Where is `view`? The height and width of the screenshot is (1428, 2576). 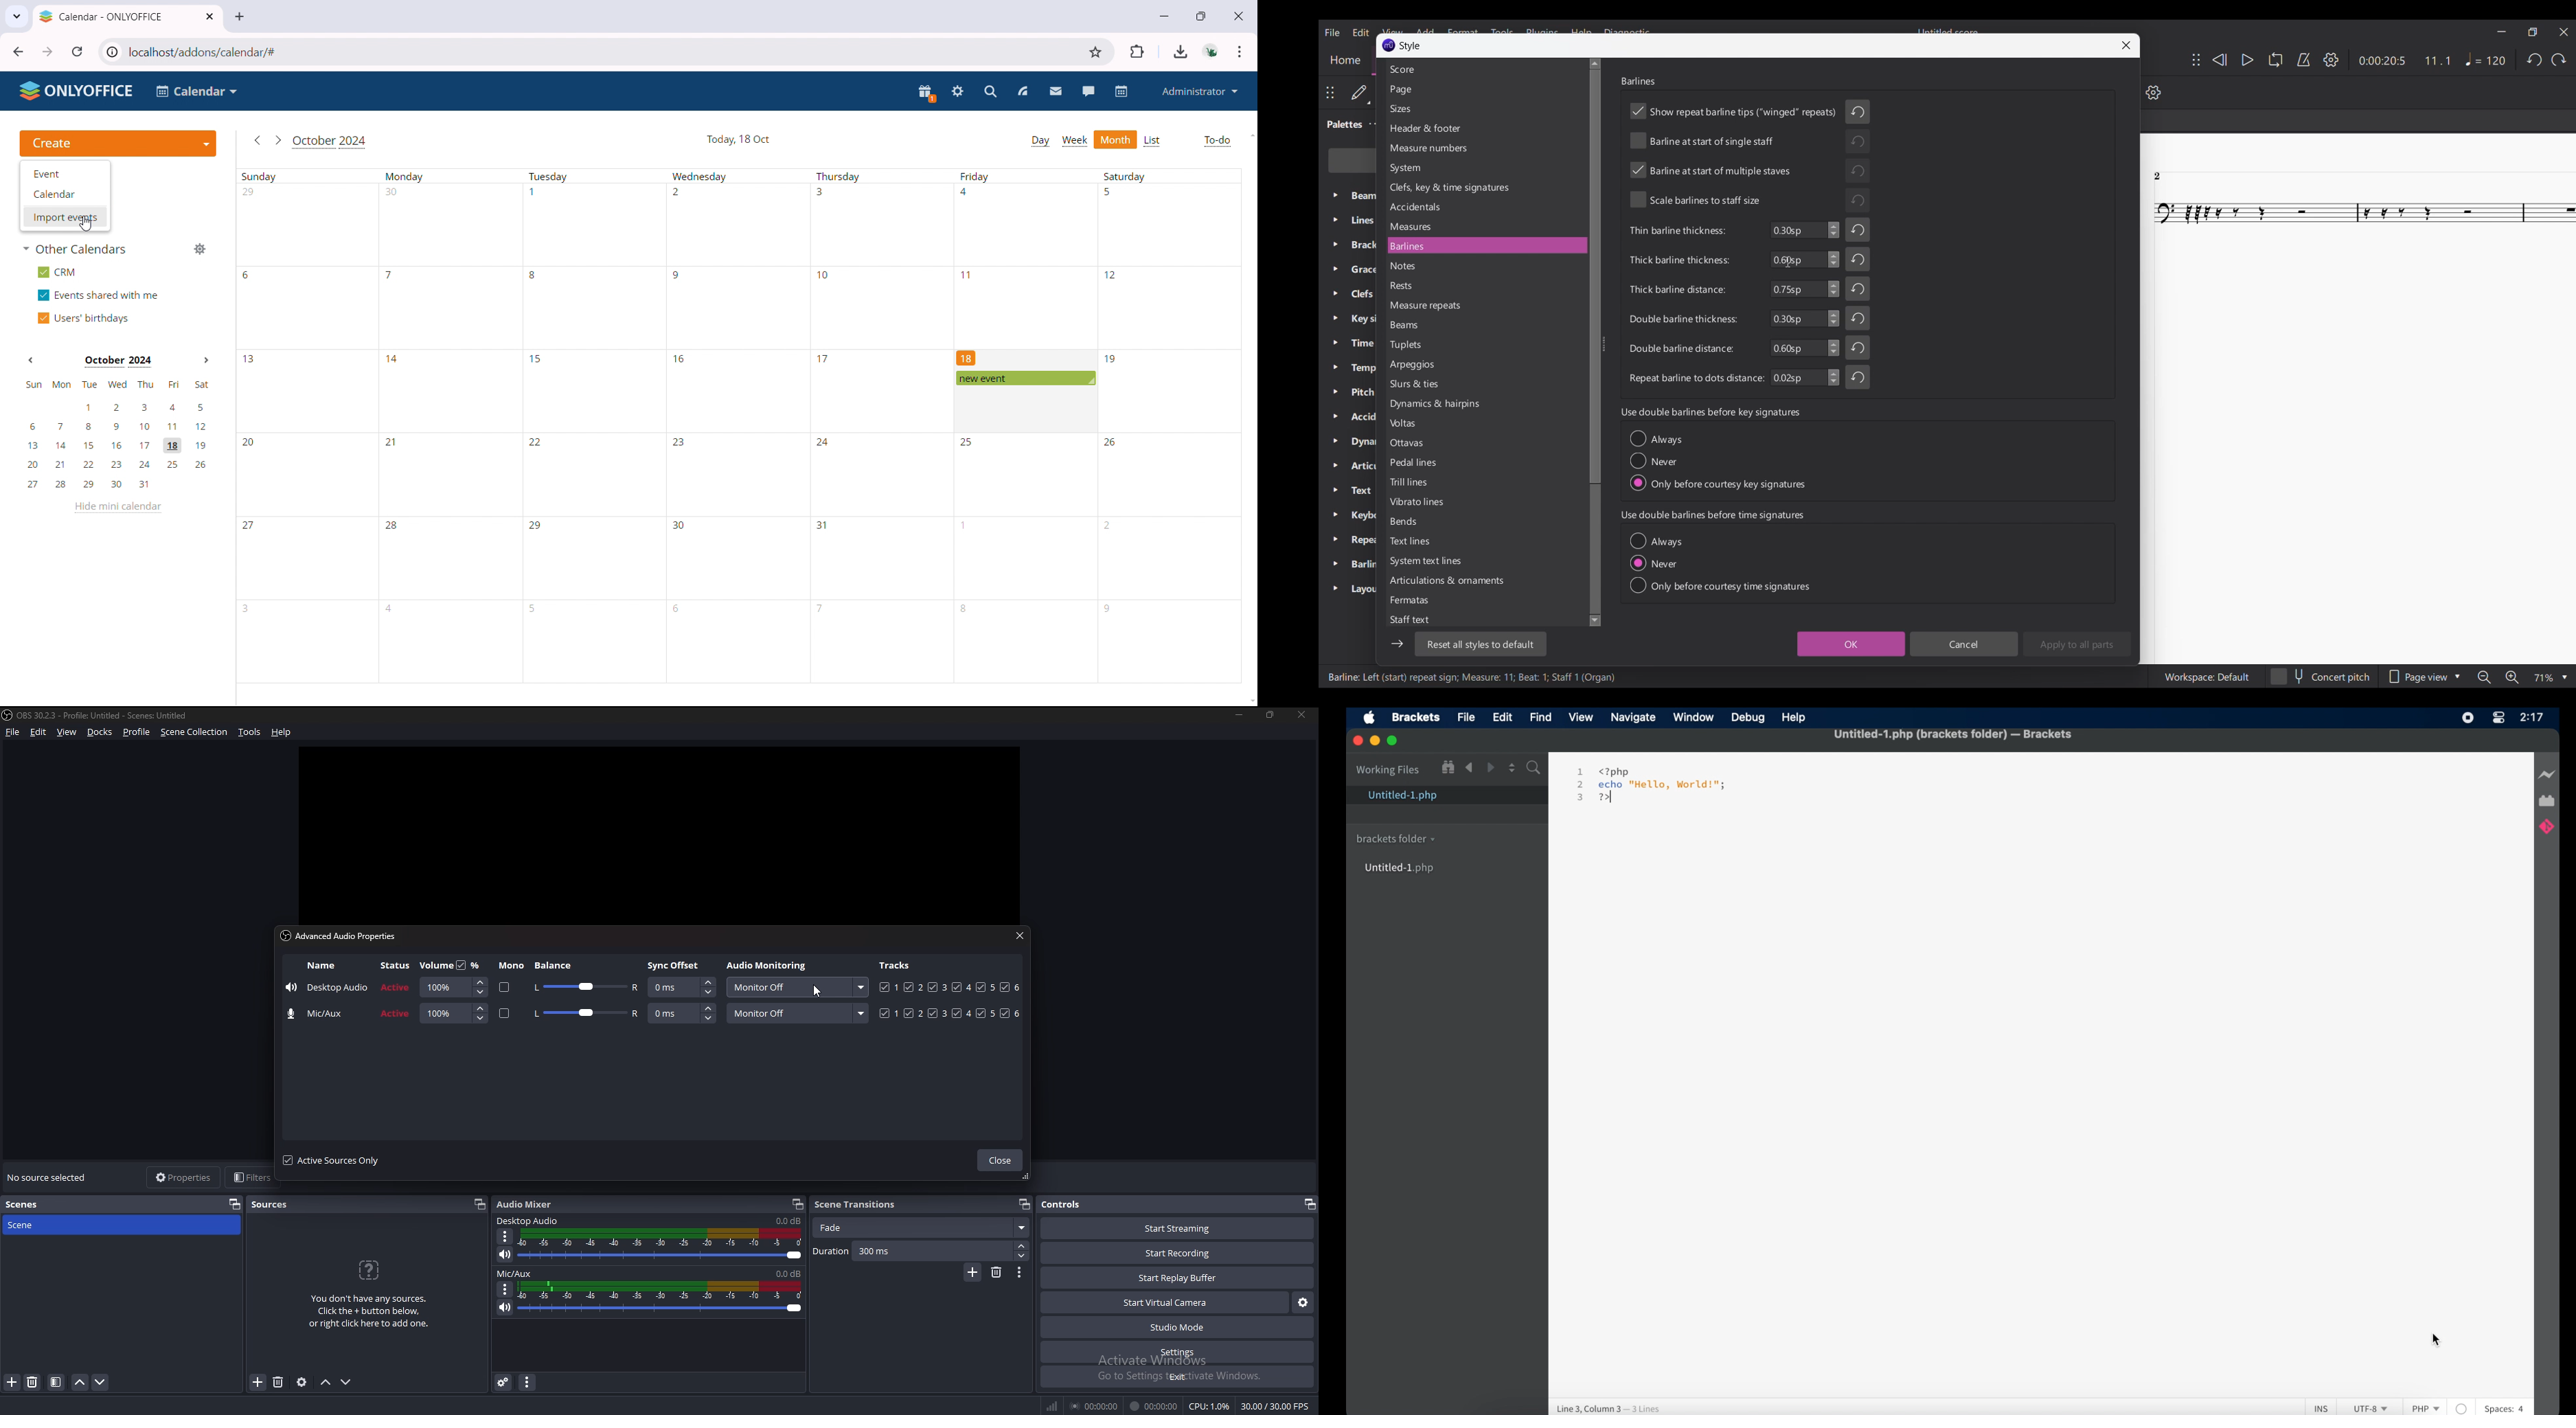
view is located at coordinates (68, 732).